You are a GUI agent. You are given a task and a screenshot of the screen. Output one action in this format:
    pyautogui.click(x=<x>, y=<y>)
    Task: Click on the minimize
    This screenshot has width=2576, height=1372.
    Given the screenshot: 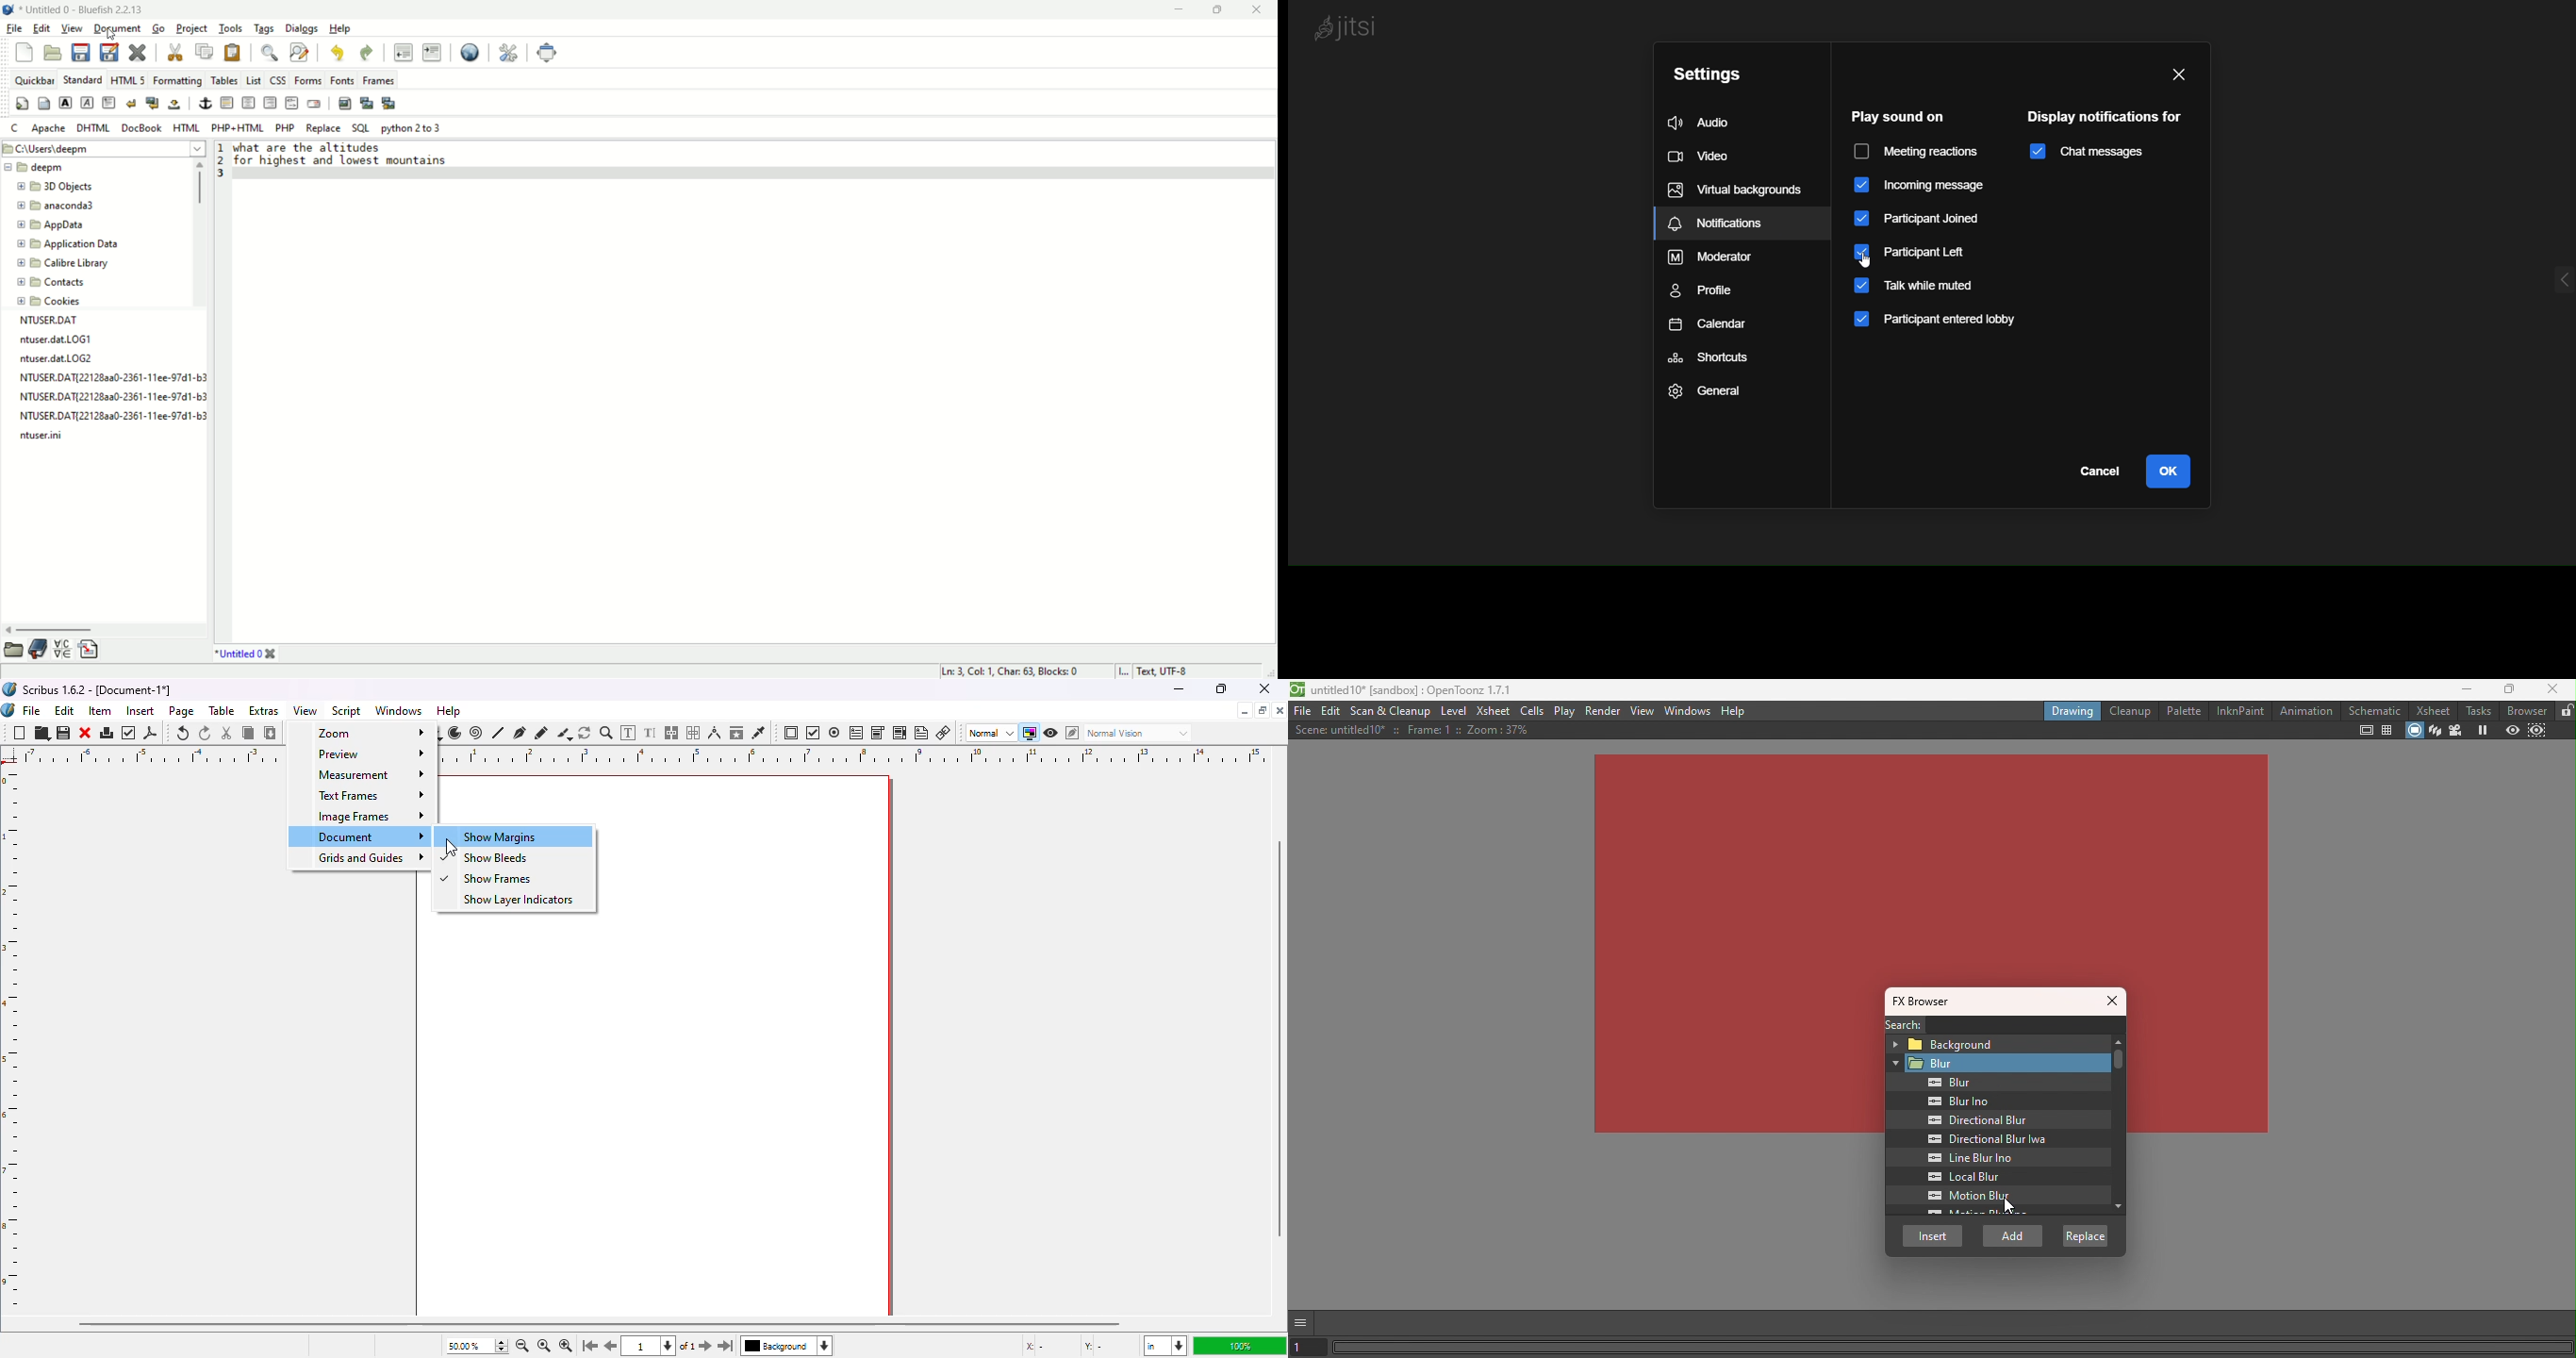 What is the action you would take?
    pyautogui.click(x=1177, y=12)
    